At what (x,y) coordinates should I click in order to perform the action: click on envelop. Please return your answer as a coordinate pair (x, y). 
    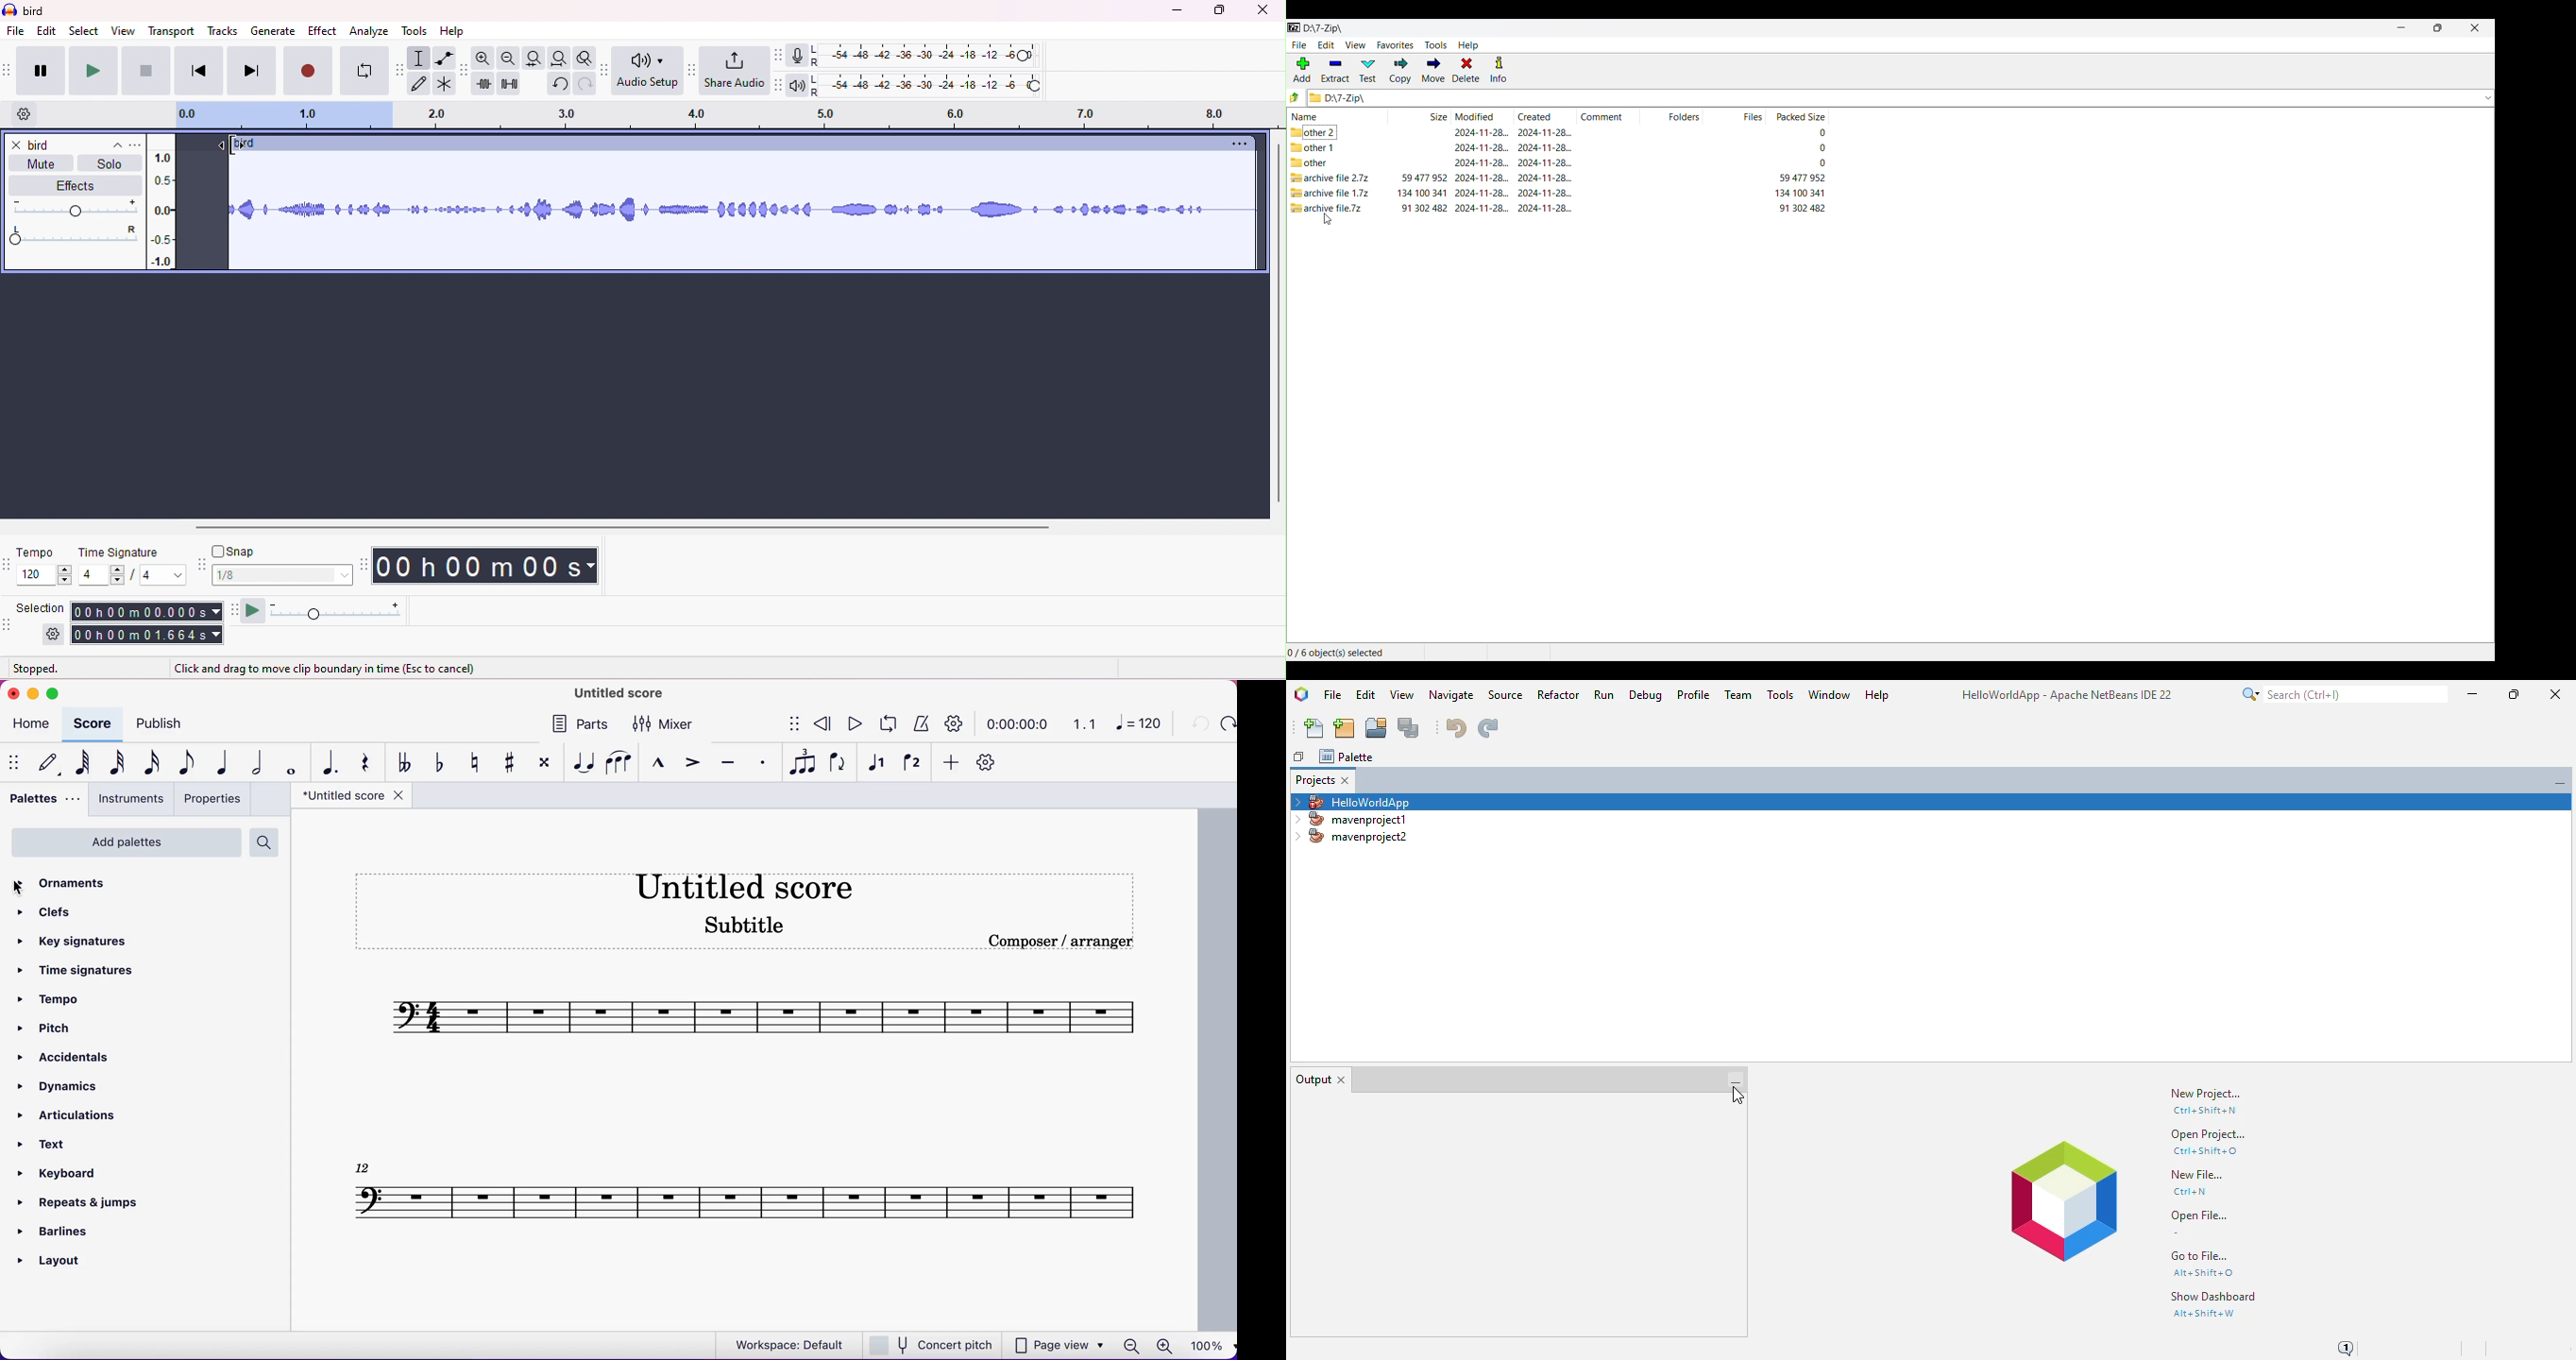
    Looking at the image, I should click on (443, 57).